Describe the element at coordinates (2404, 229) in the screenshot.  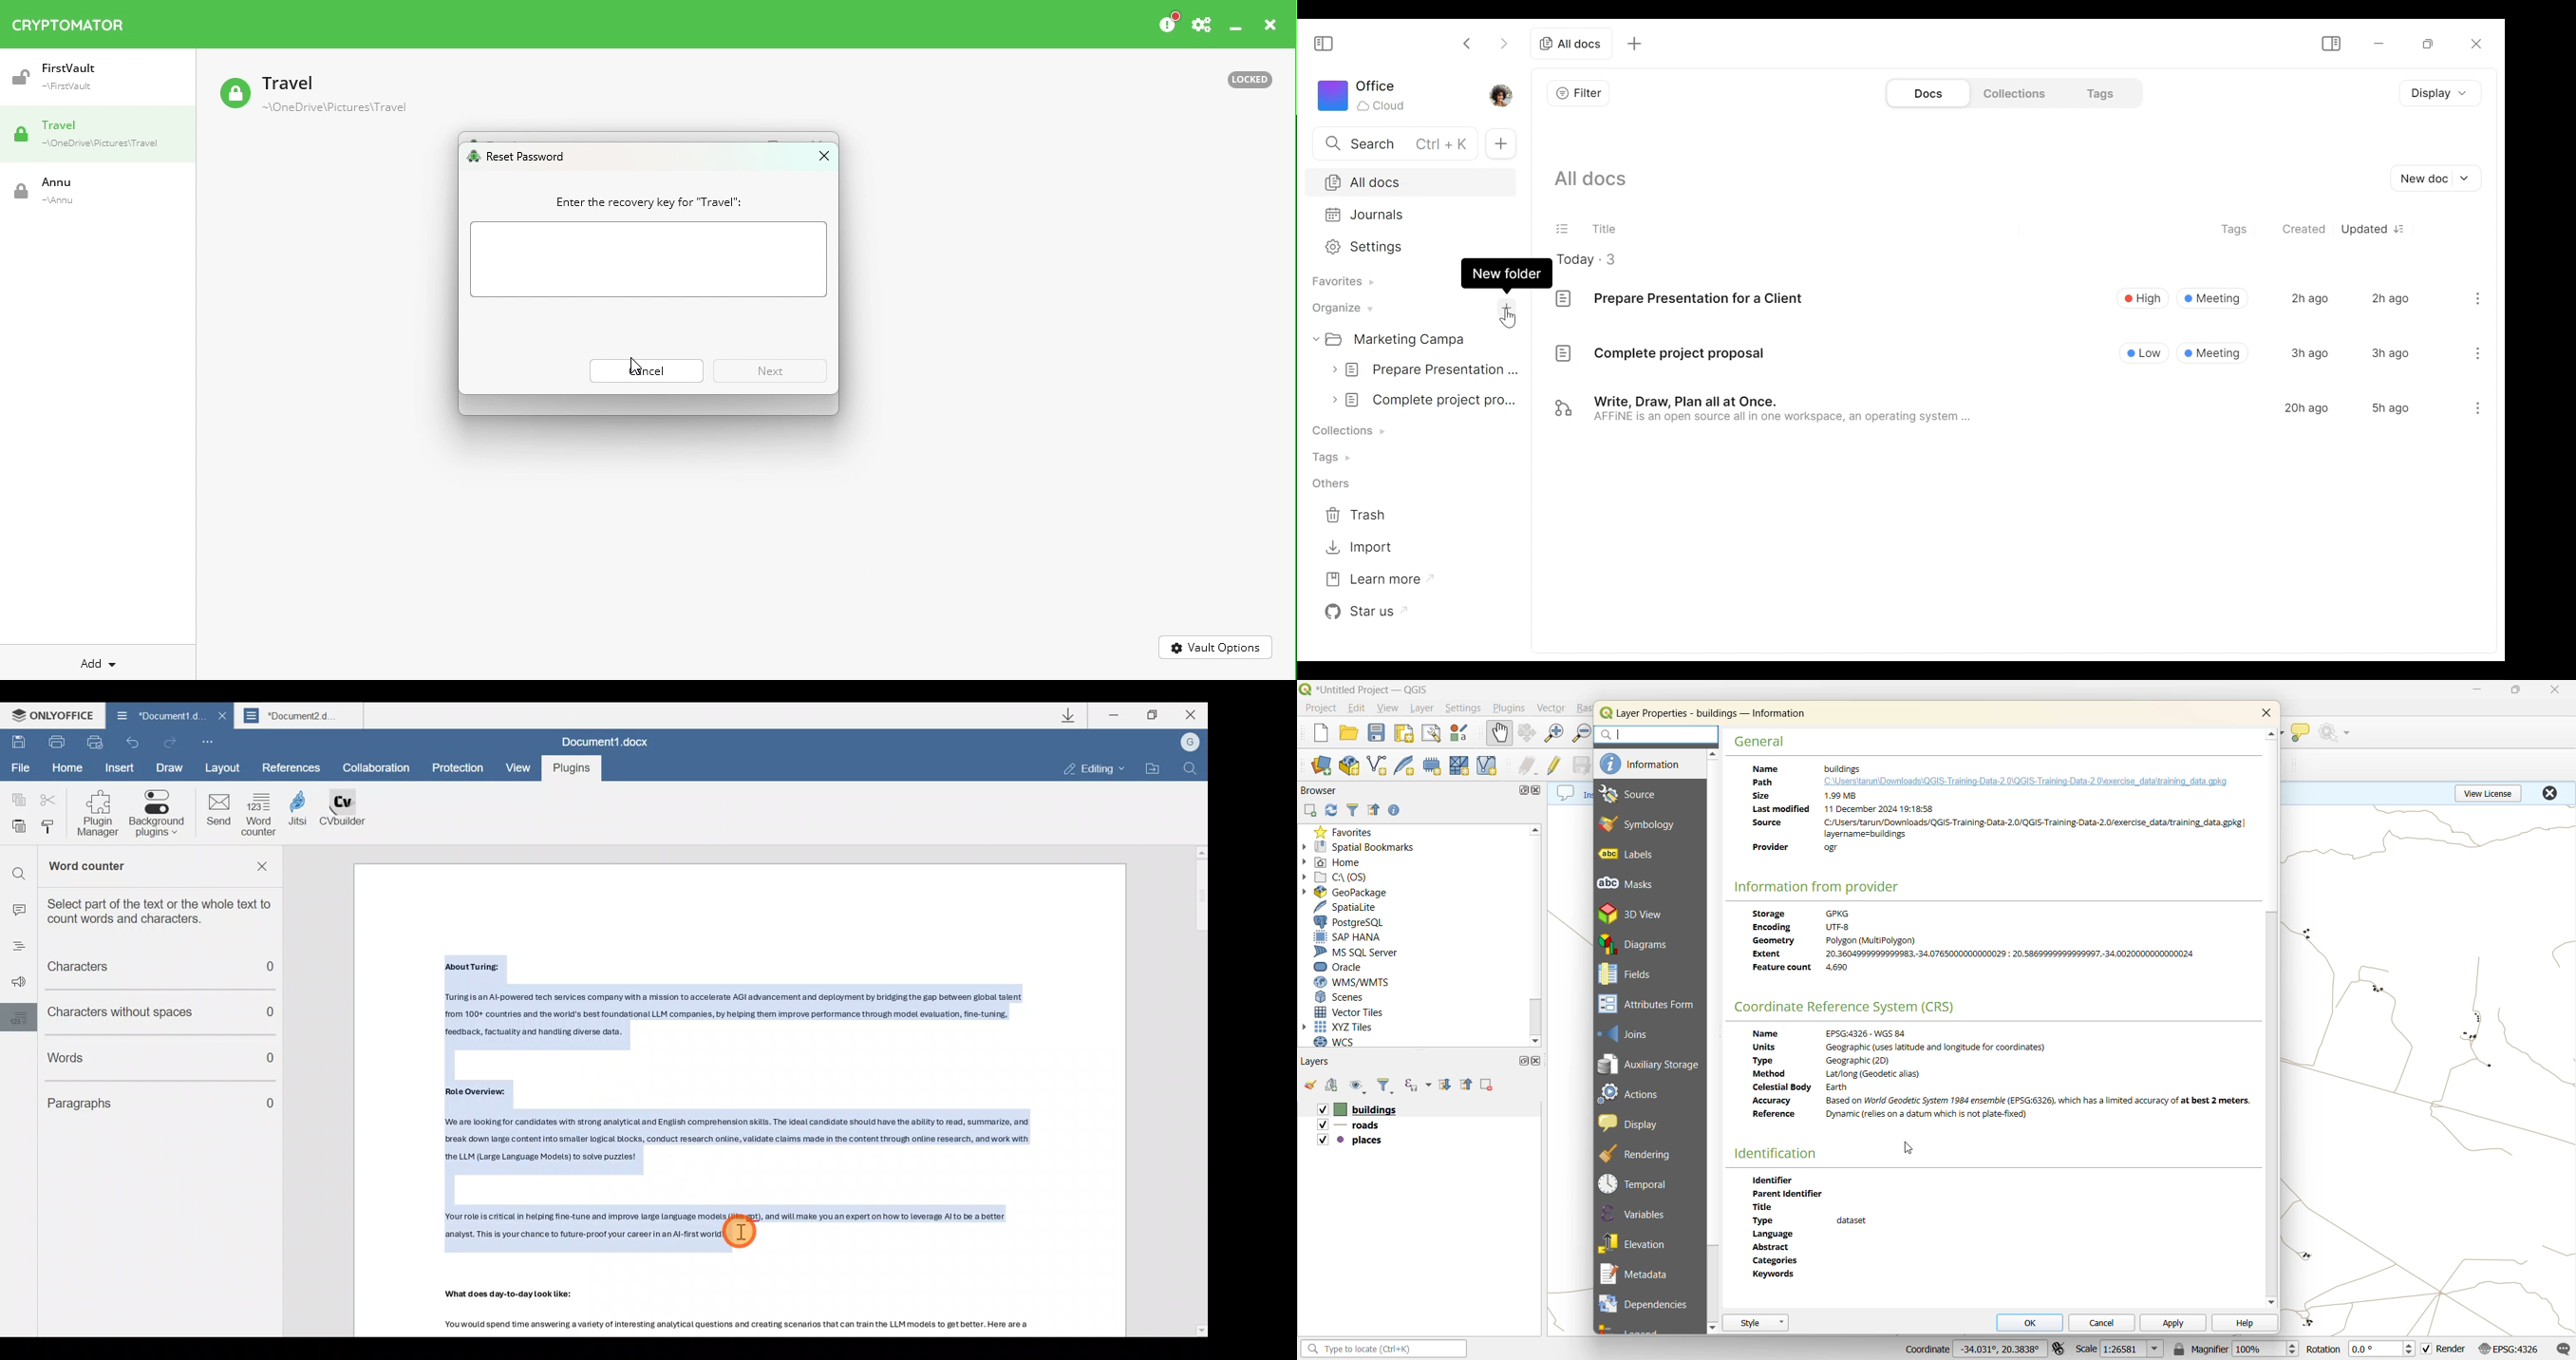
I see `Sort` at that location.